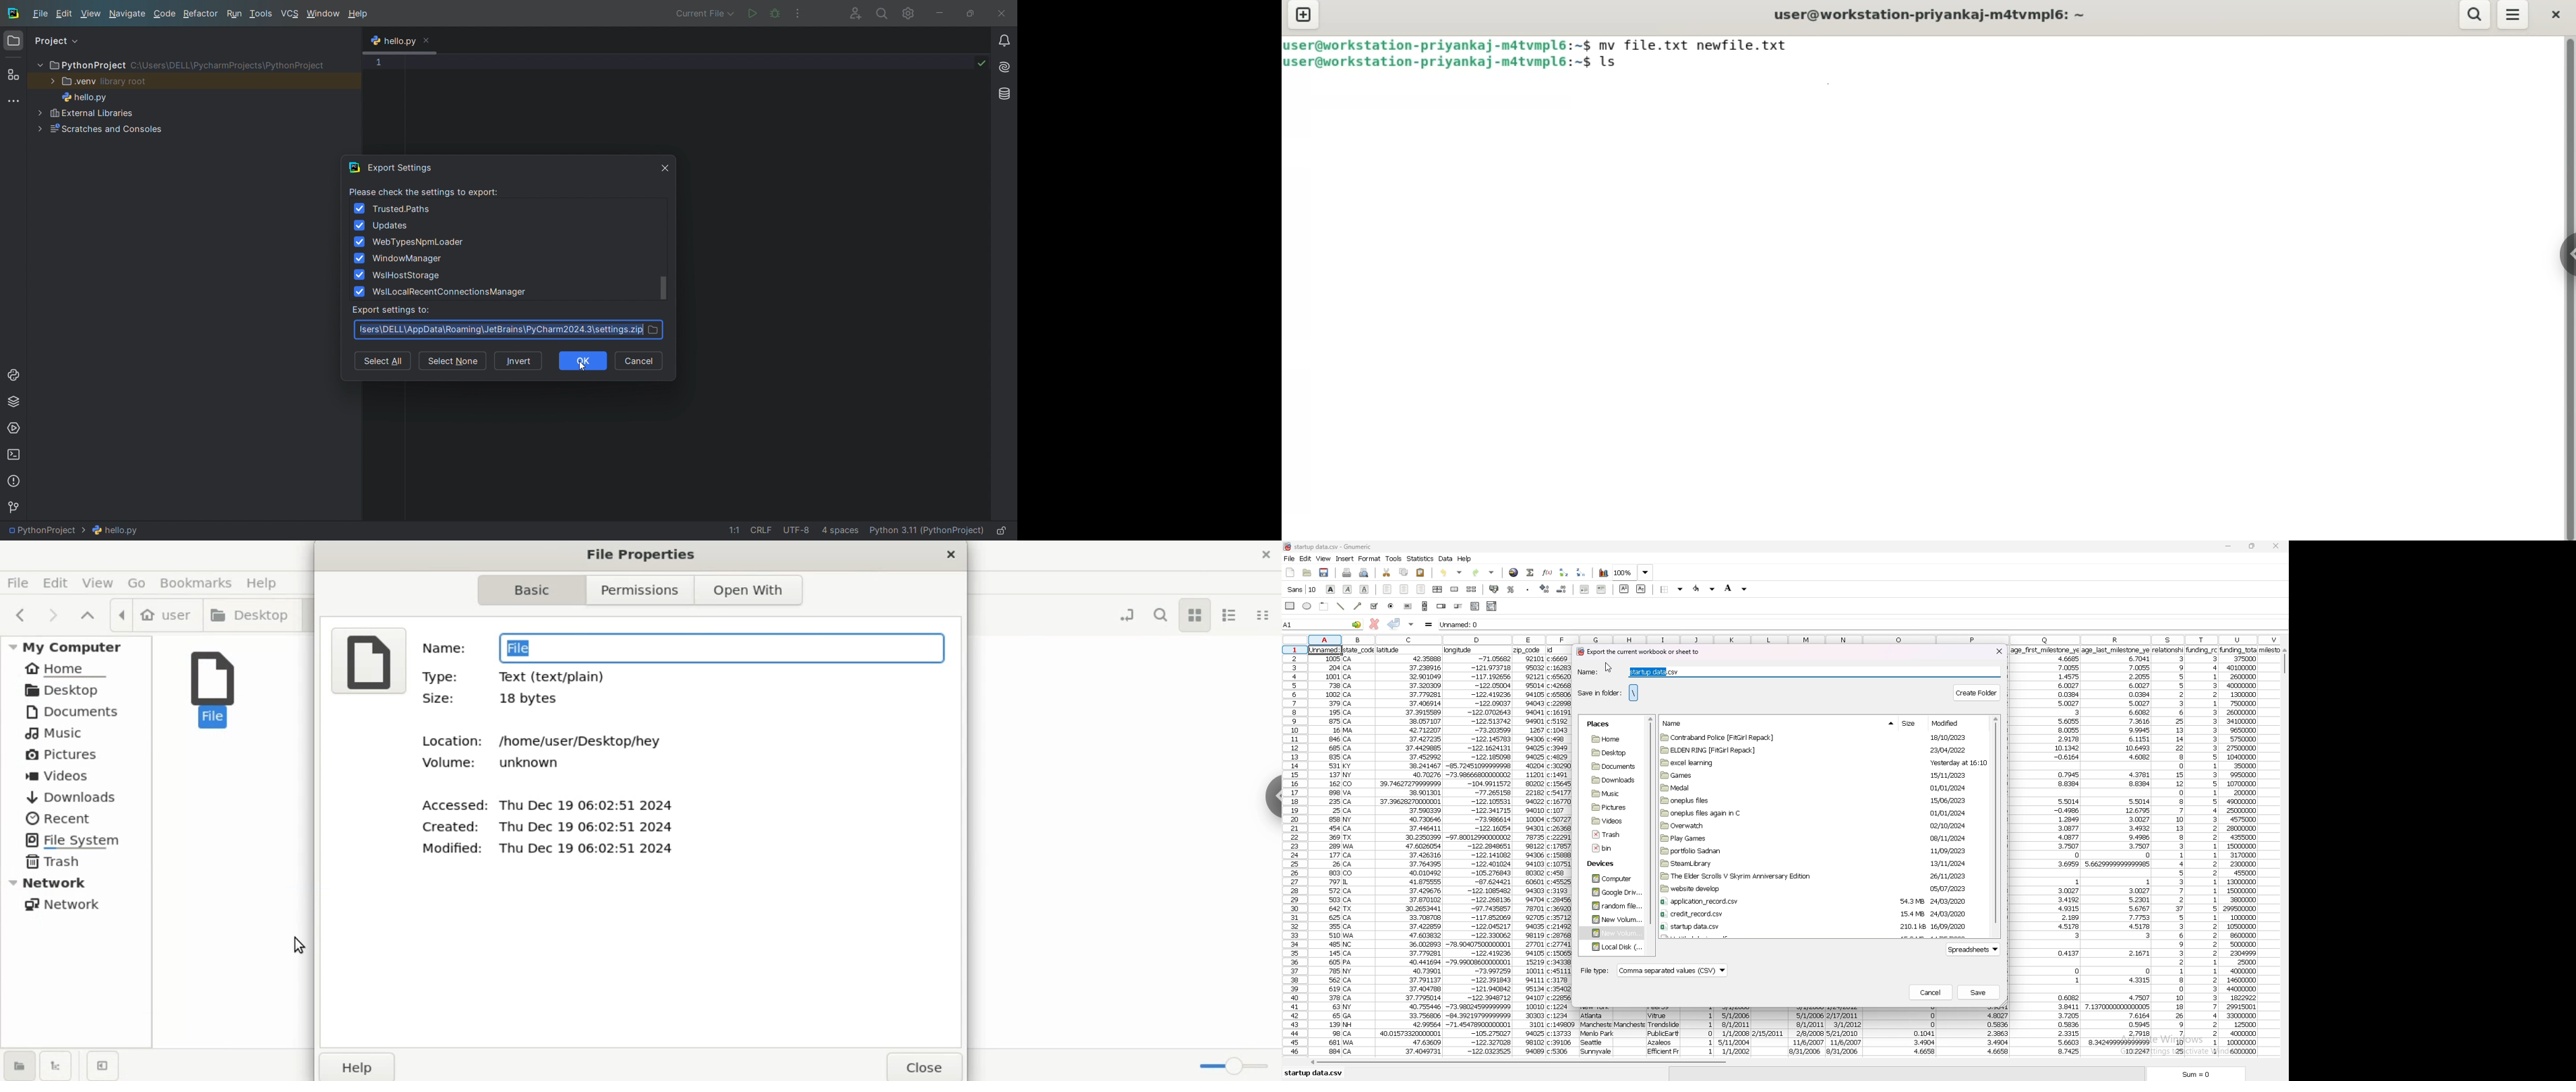 This screenshot has height=1092, width=2576. I want to click on selected cell, so click(1327, 649).